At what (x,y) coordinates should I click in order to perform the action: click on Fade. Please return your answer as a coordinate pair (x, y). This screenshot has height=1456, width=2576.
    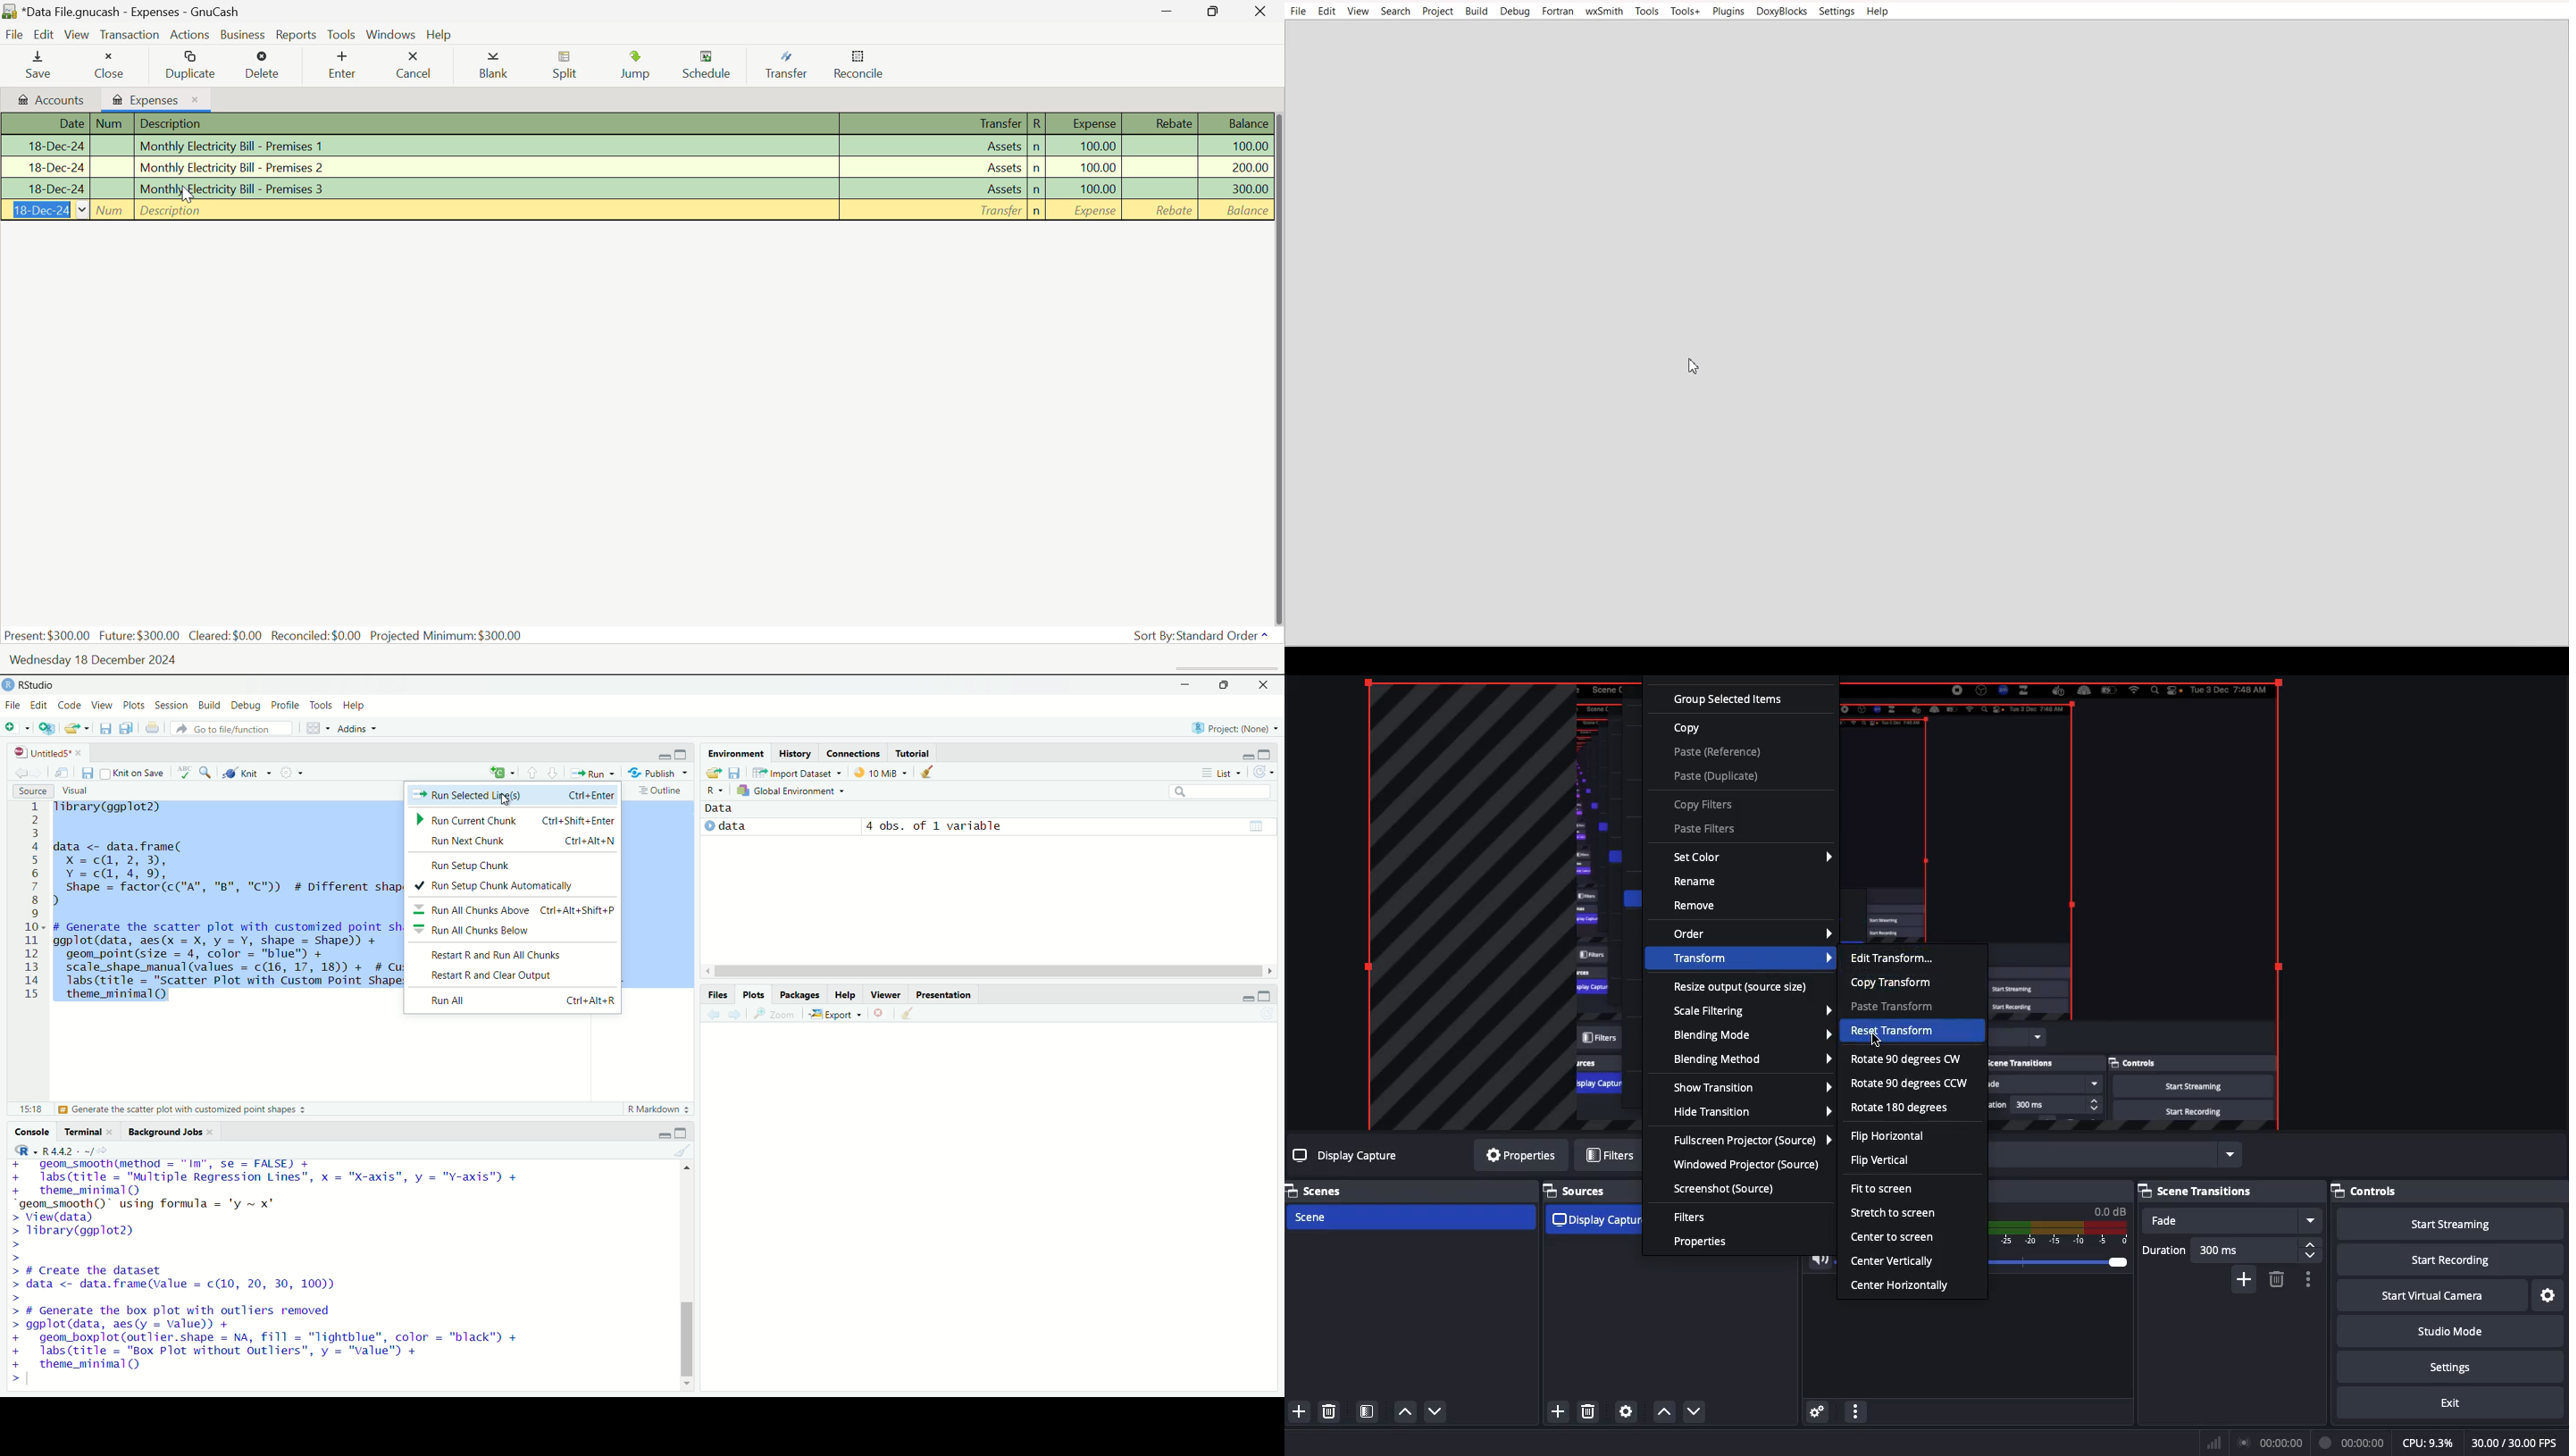
    Looking at the image, I should click on (2231, 1221).